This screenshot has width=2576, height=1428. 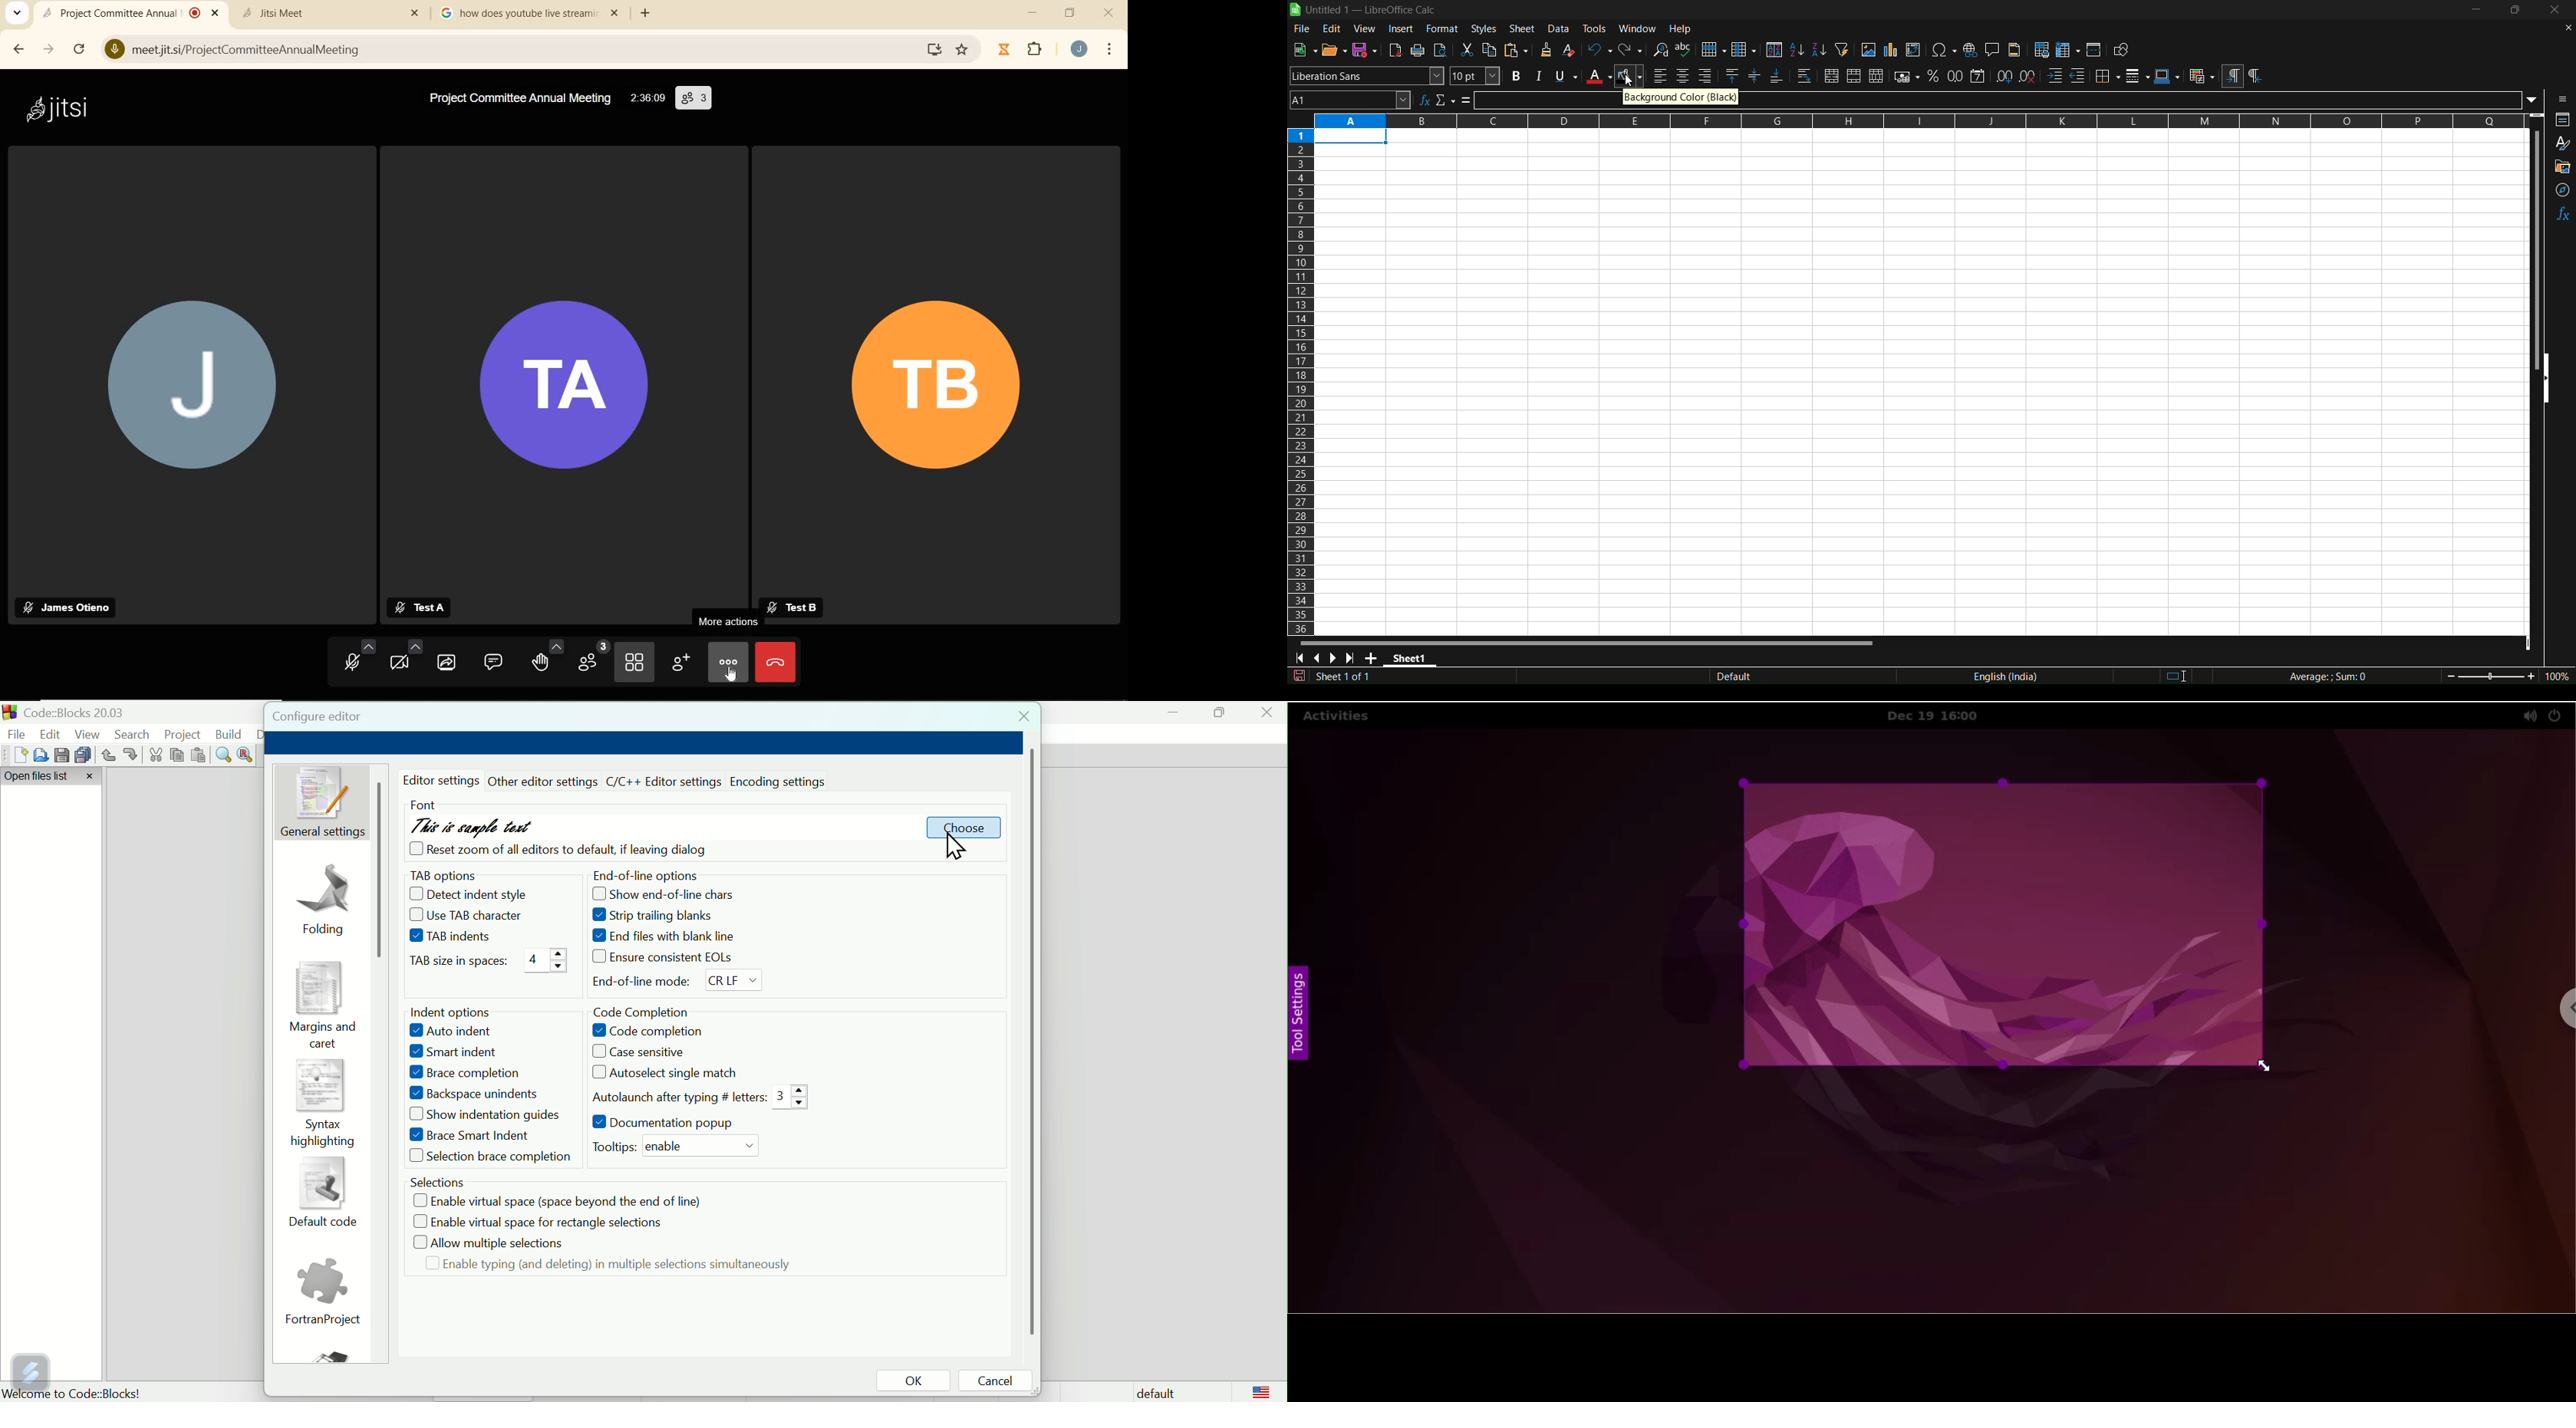 I want to click on formula, so click(x=1466, y=101).